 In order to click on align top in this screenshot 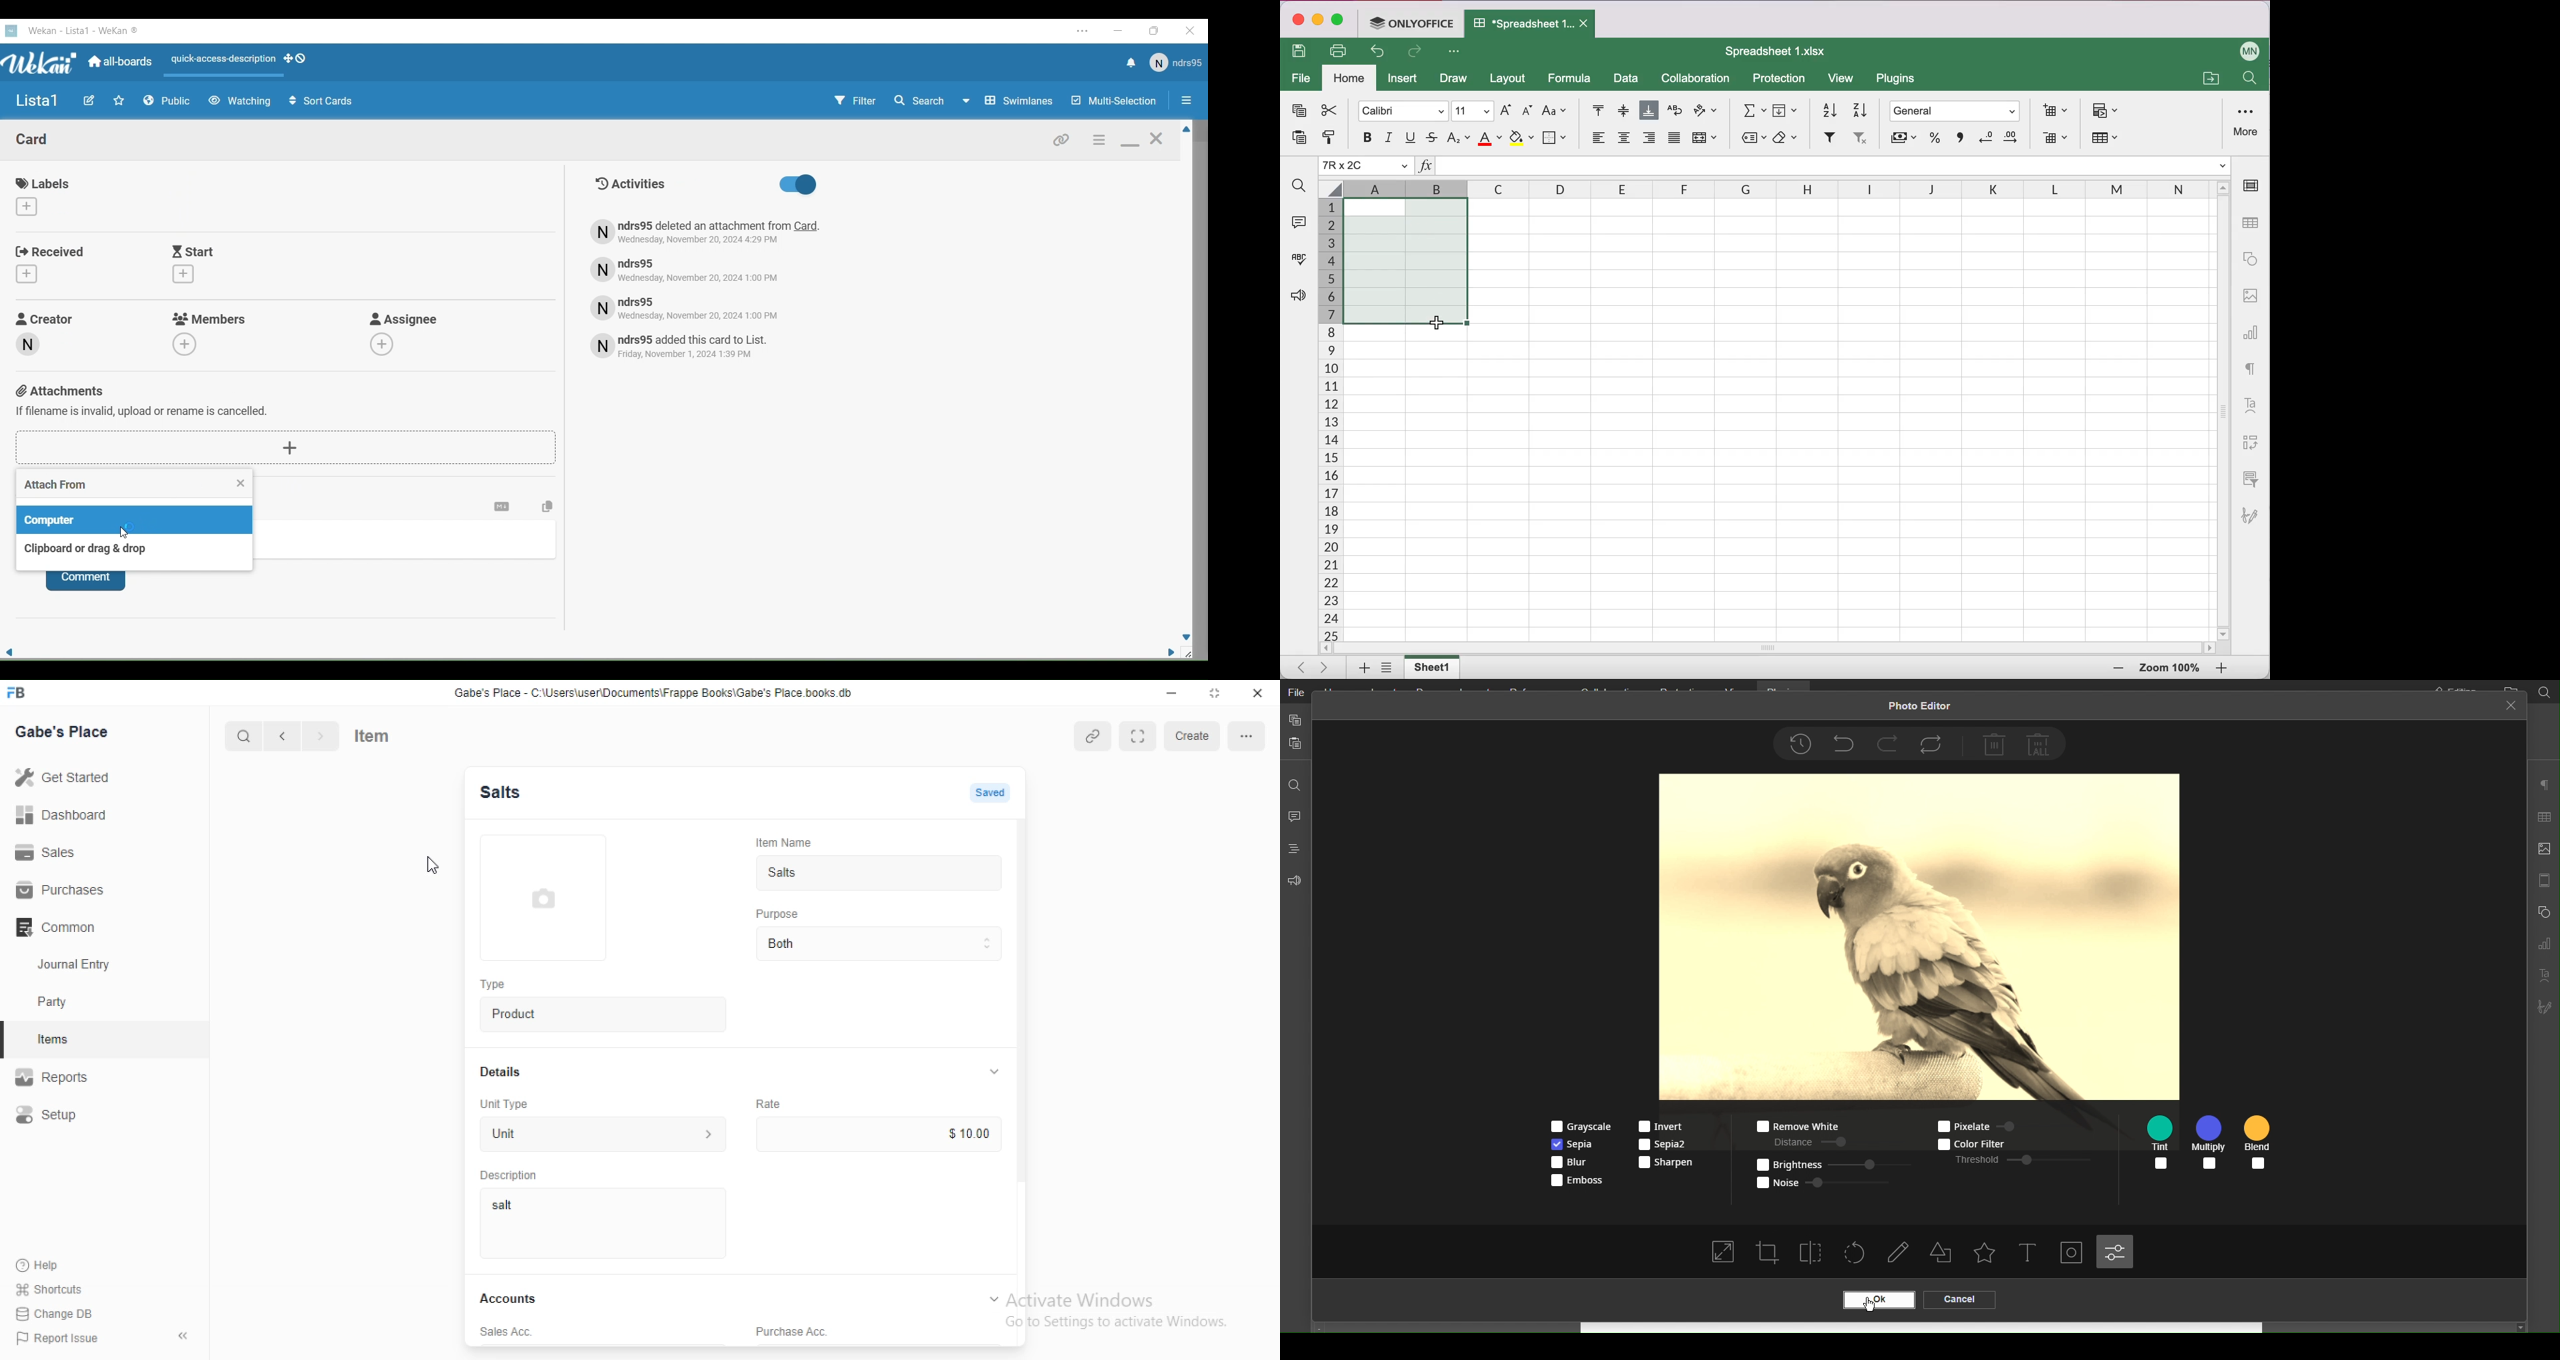, I will do `click(1592, 111)`.